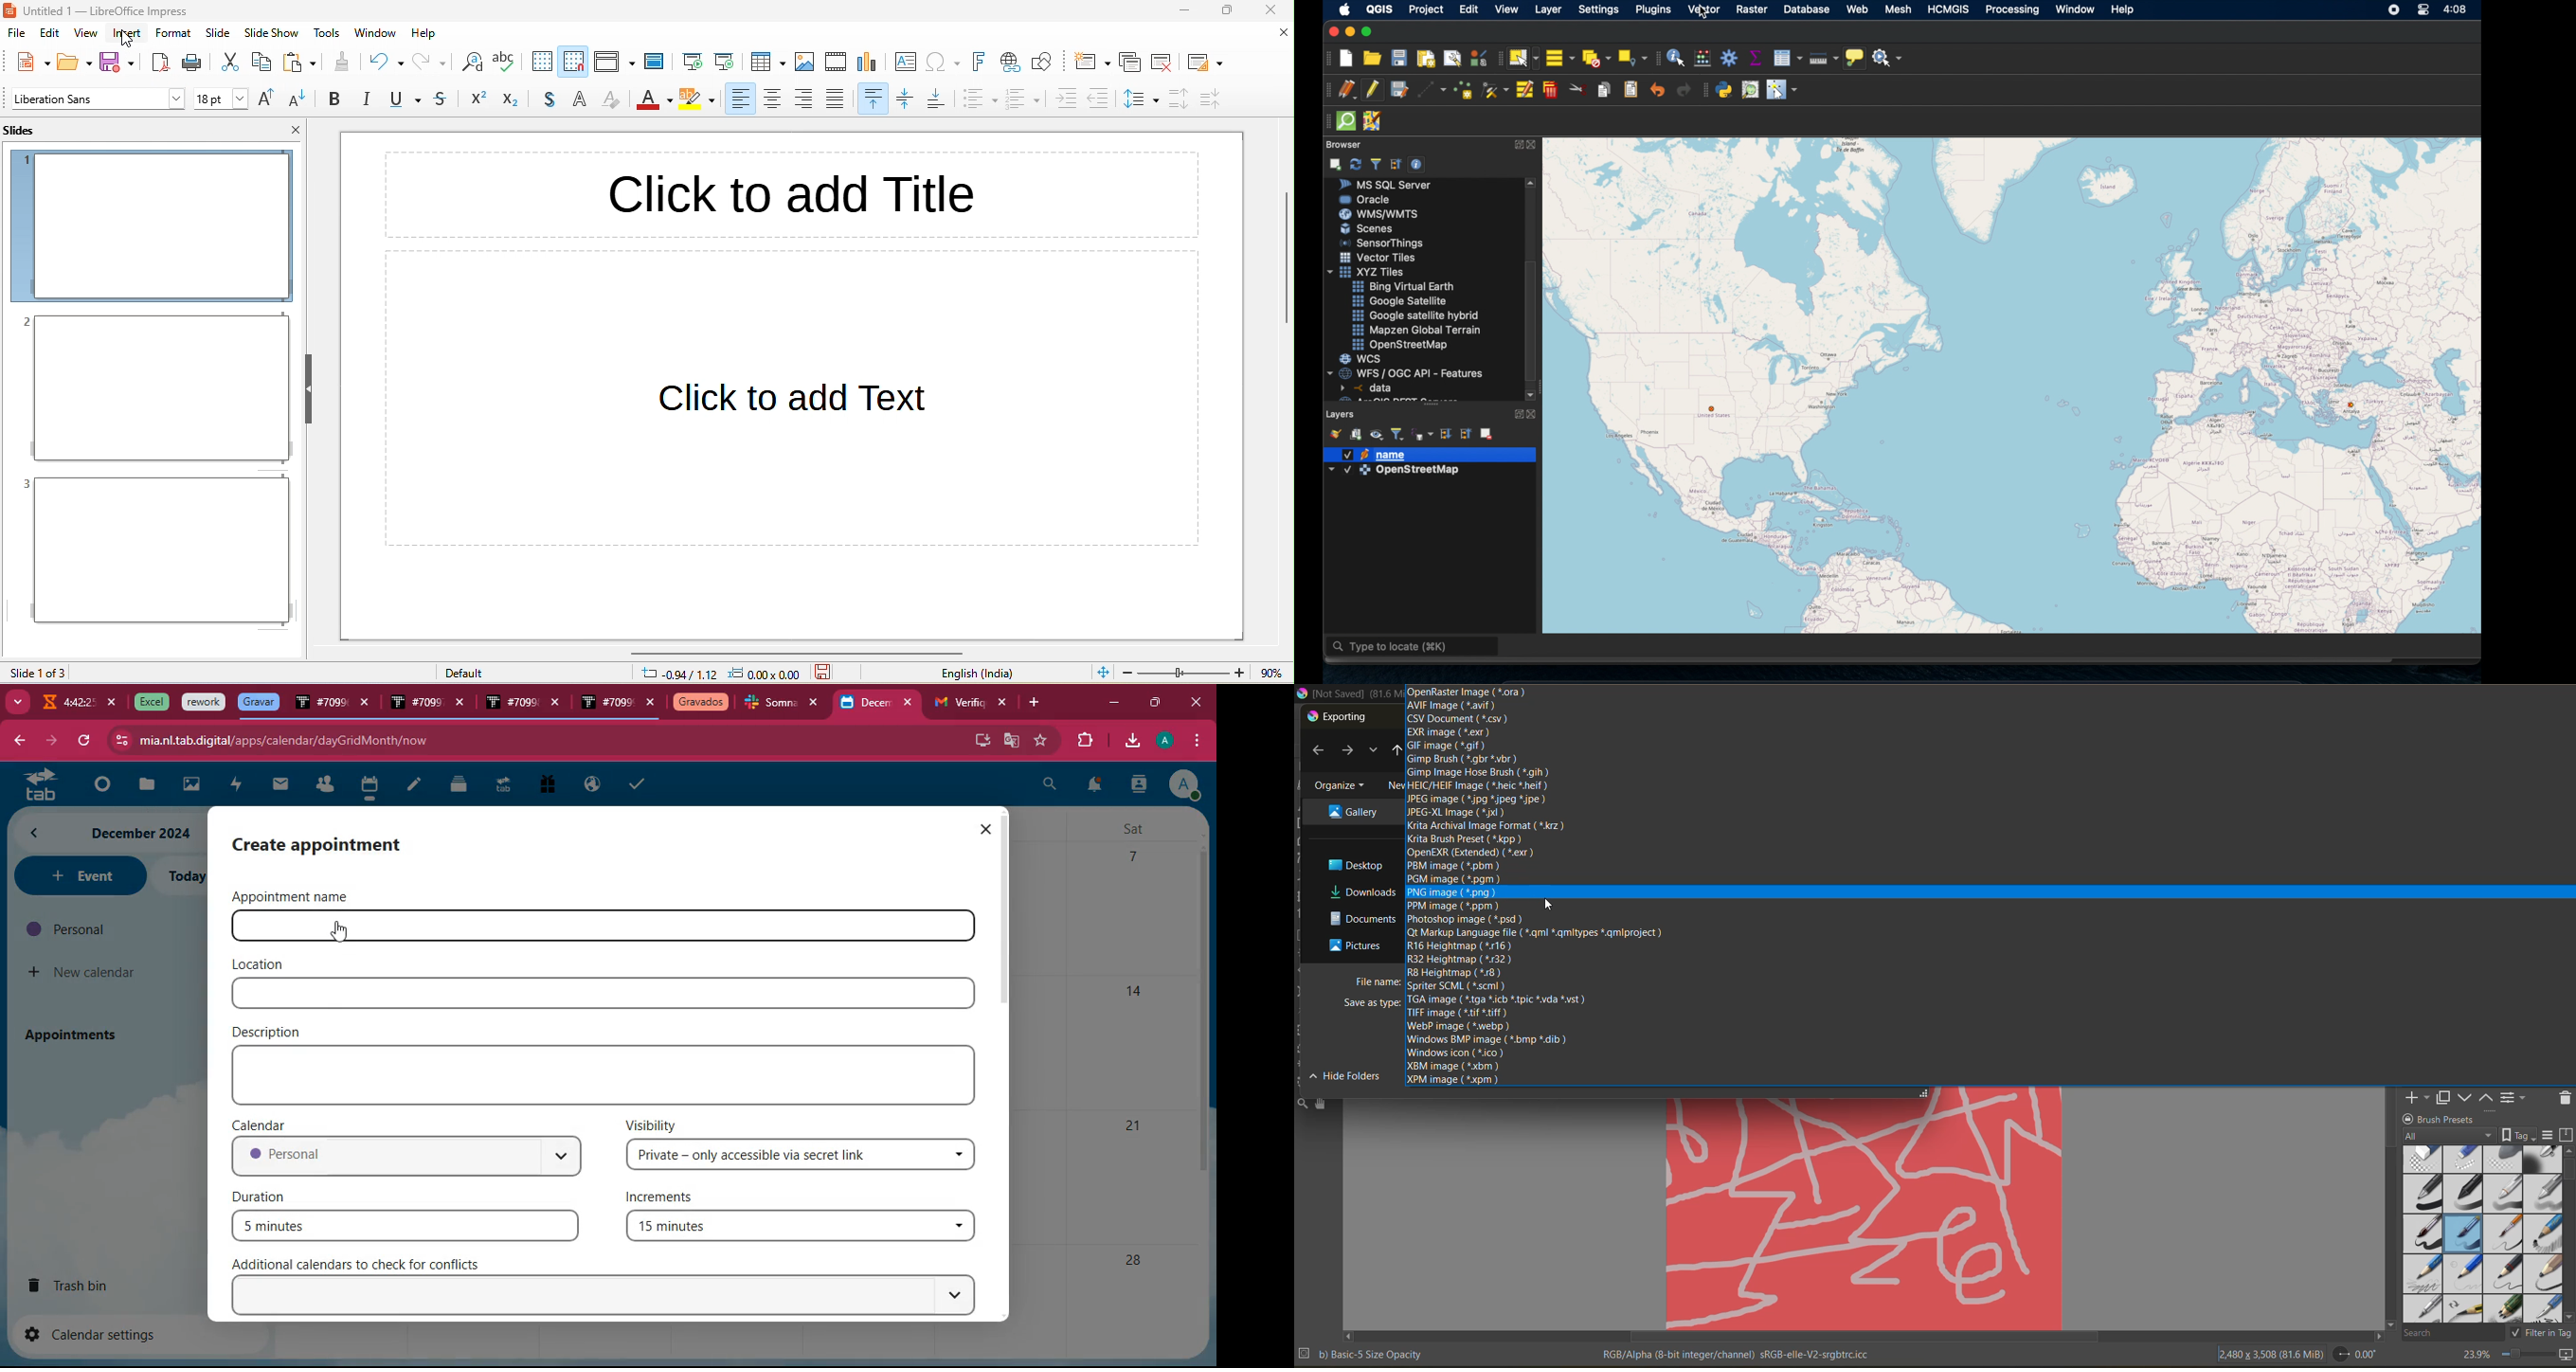 This screenshot has height=1372, width=2576. I want to click on python console, so click(1725, 90).